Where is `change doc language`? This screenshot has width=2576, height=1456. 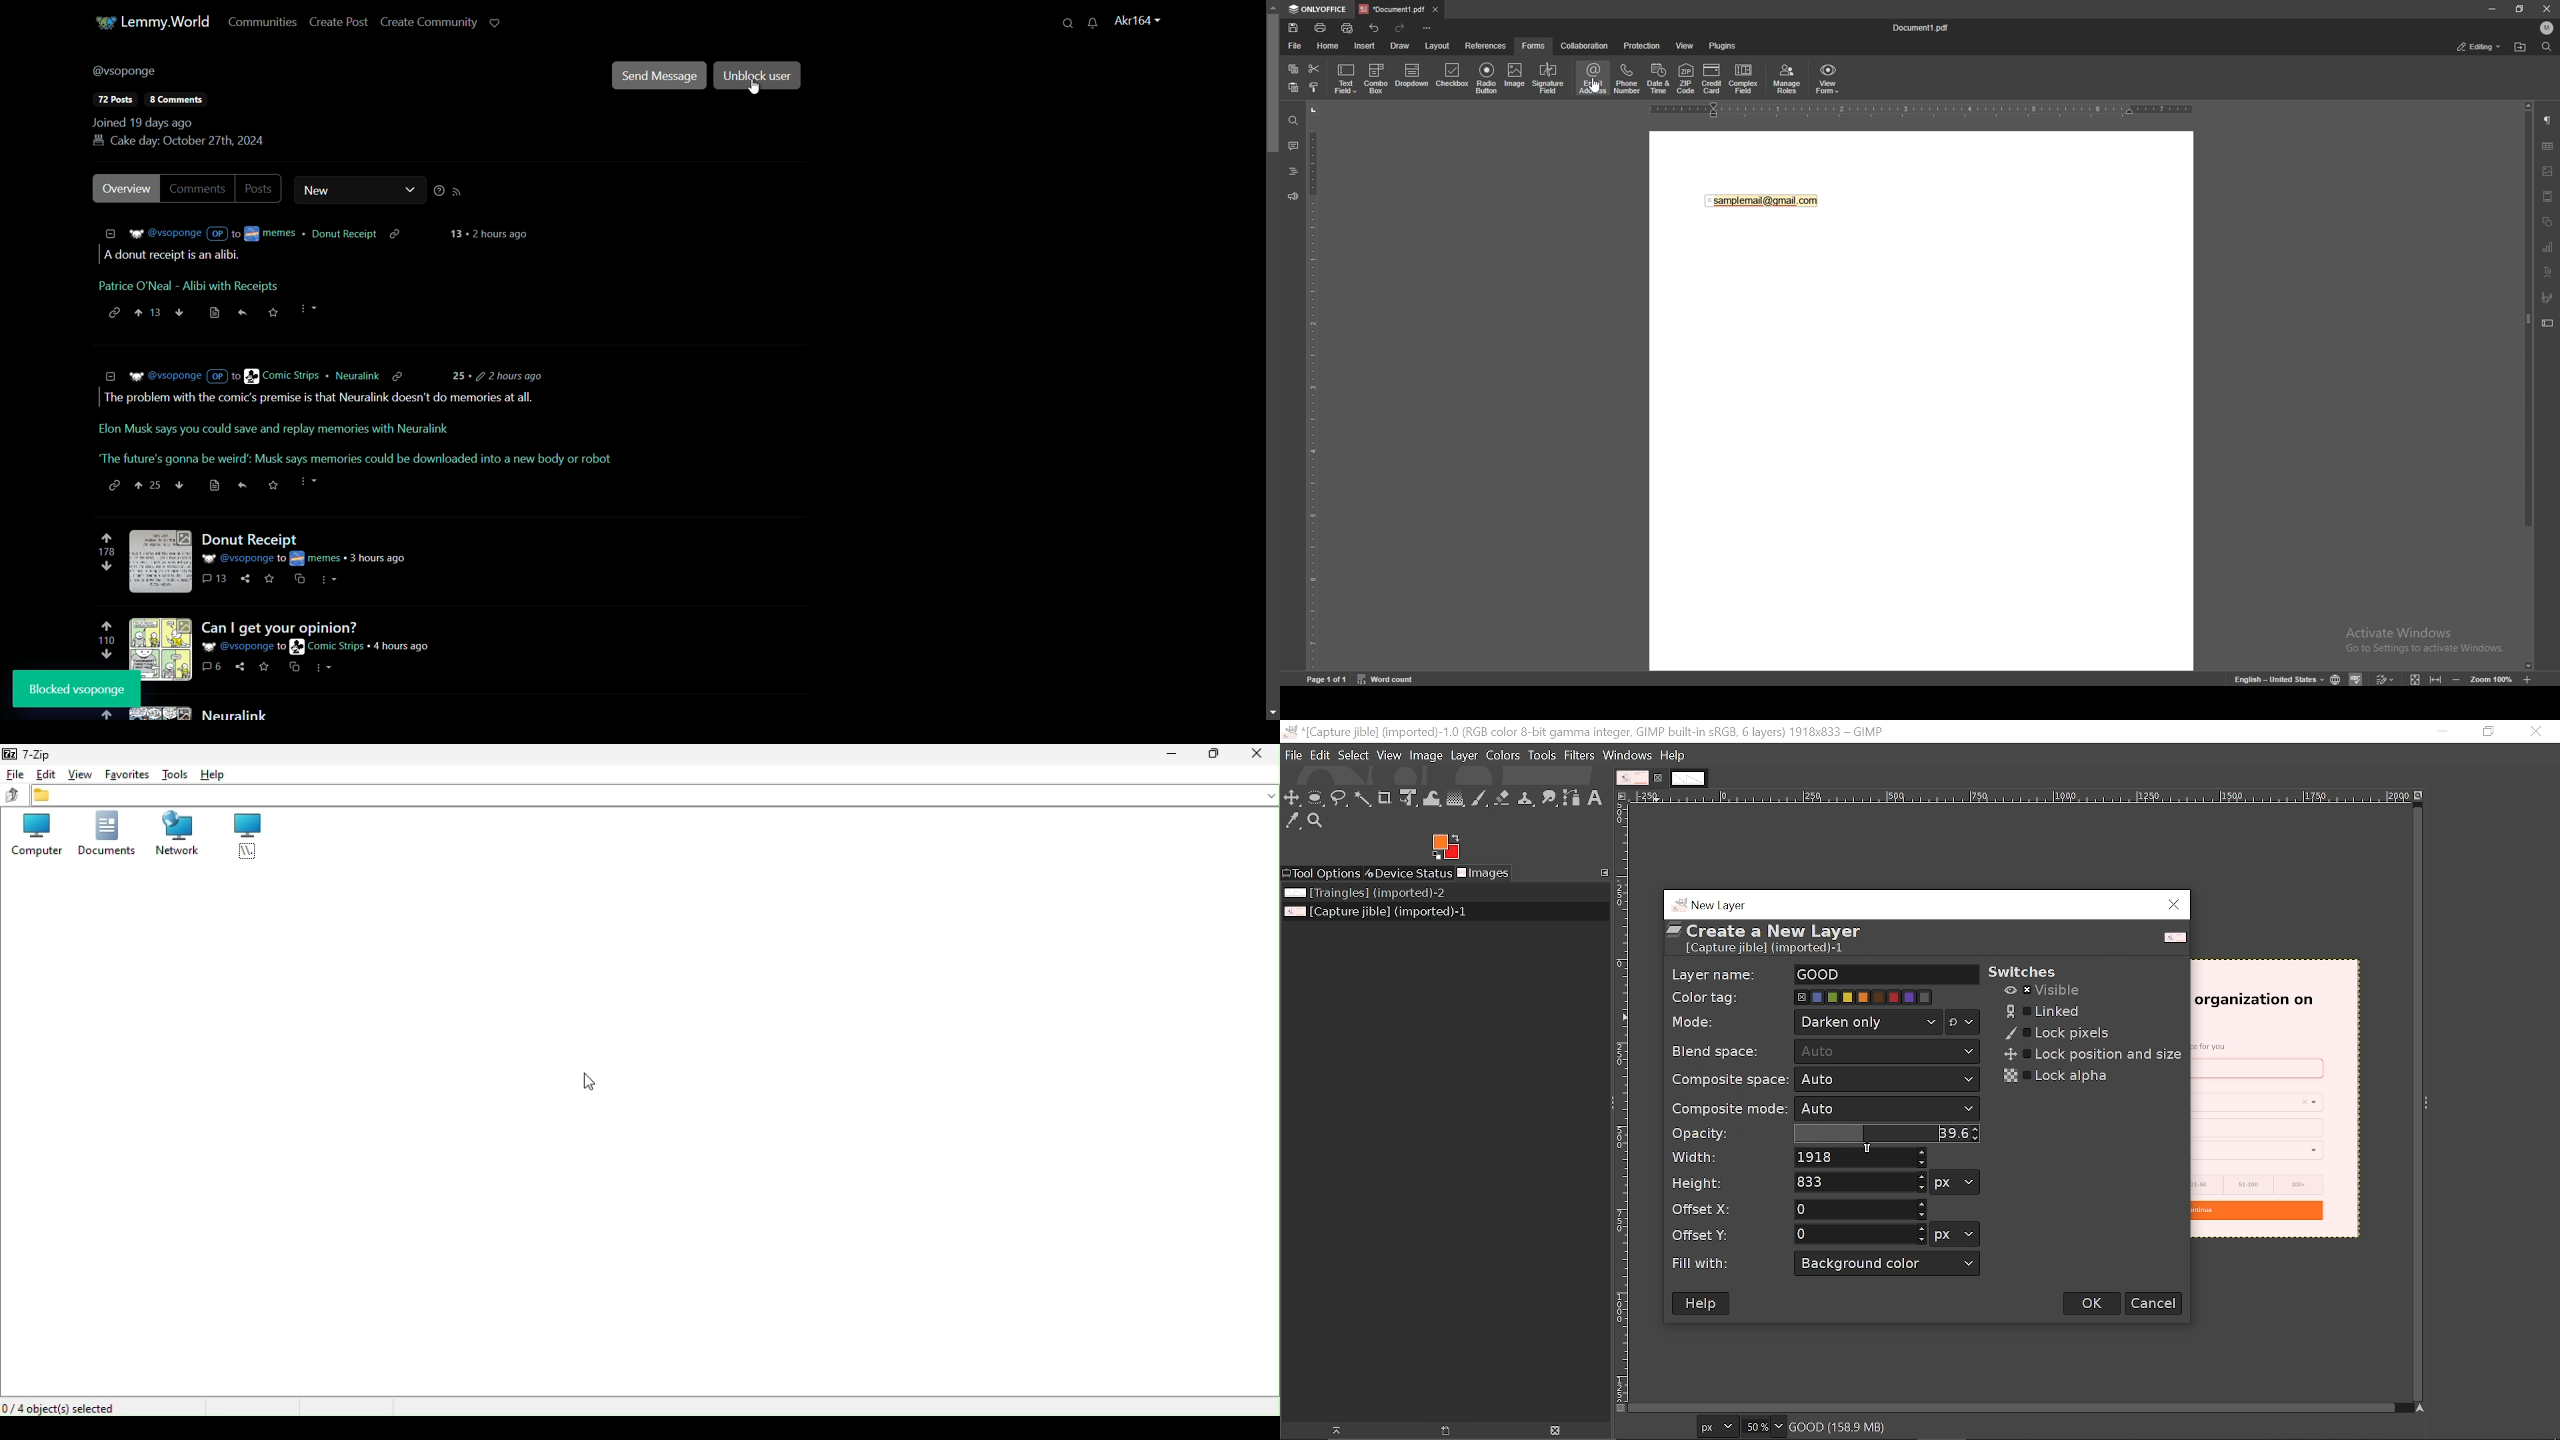 change doc language is located at coordinates (2337, 679).